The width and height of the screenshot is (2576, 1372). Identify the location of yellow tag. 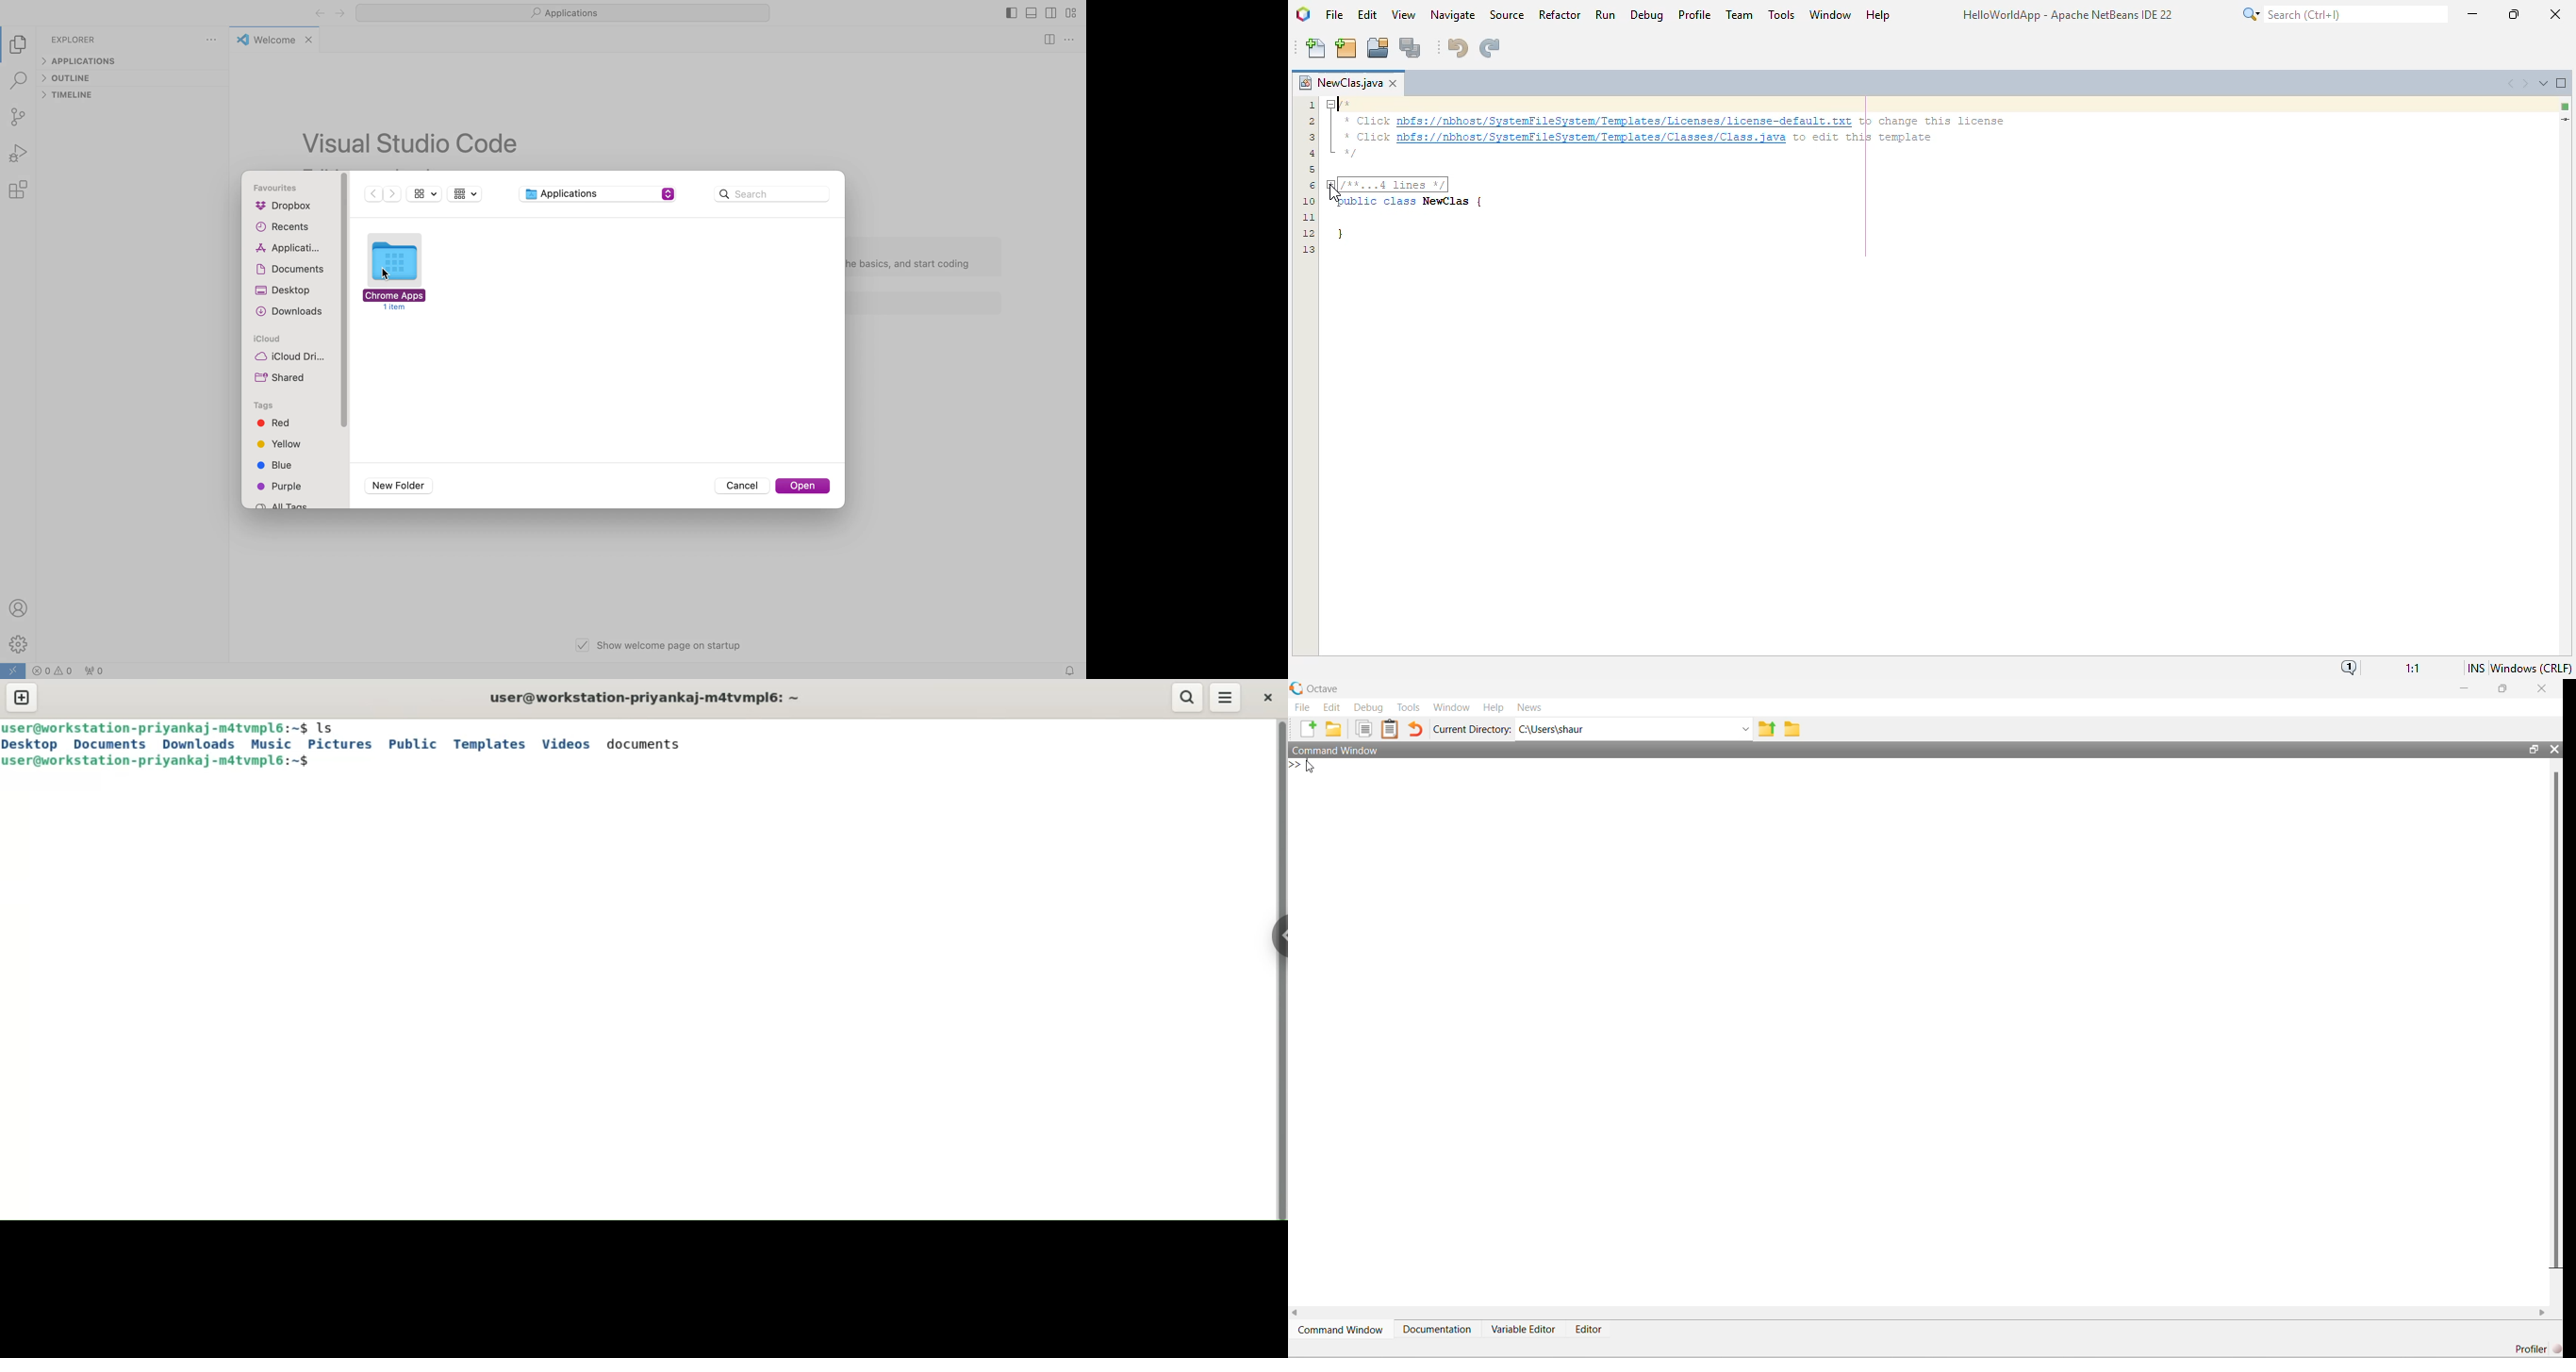
(279, 443).